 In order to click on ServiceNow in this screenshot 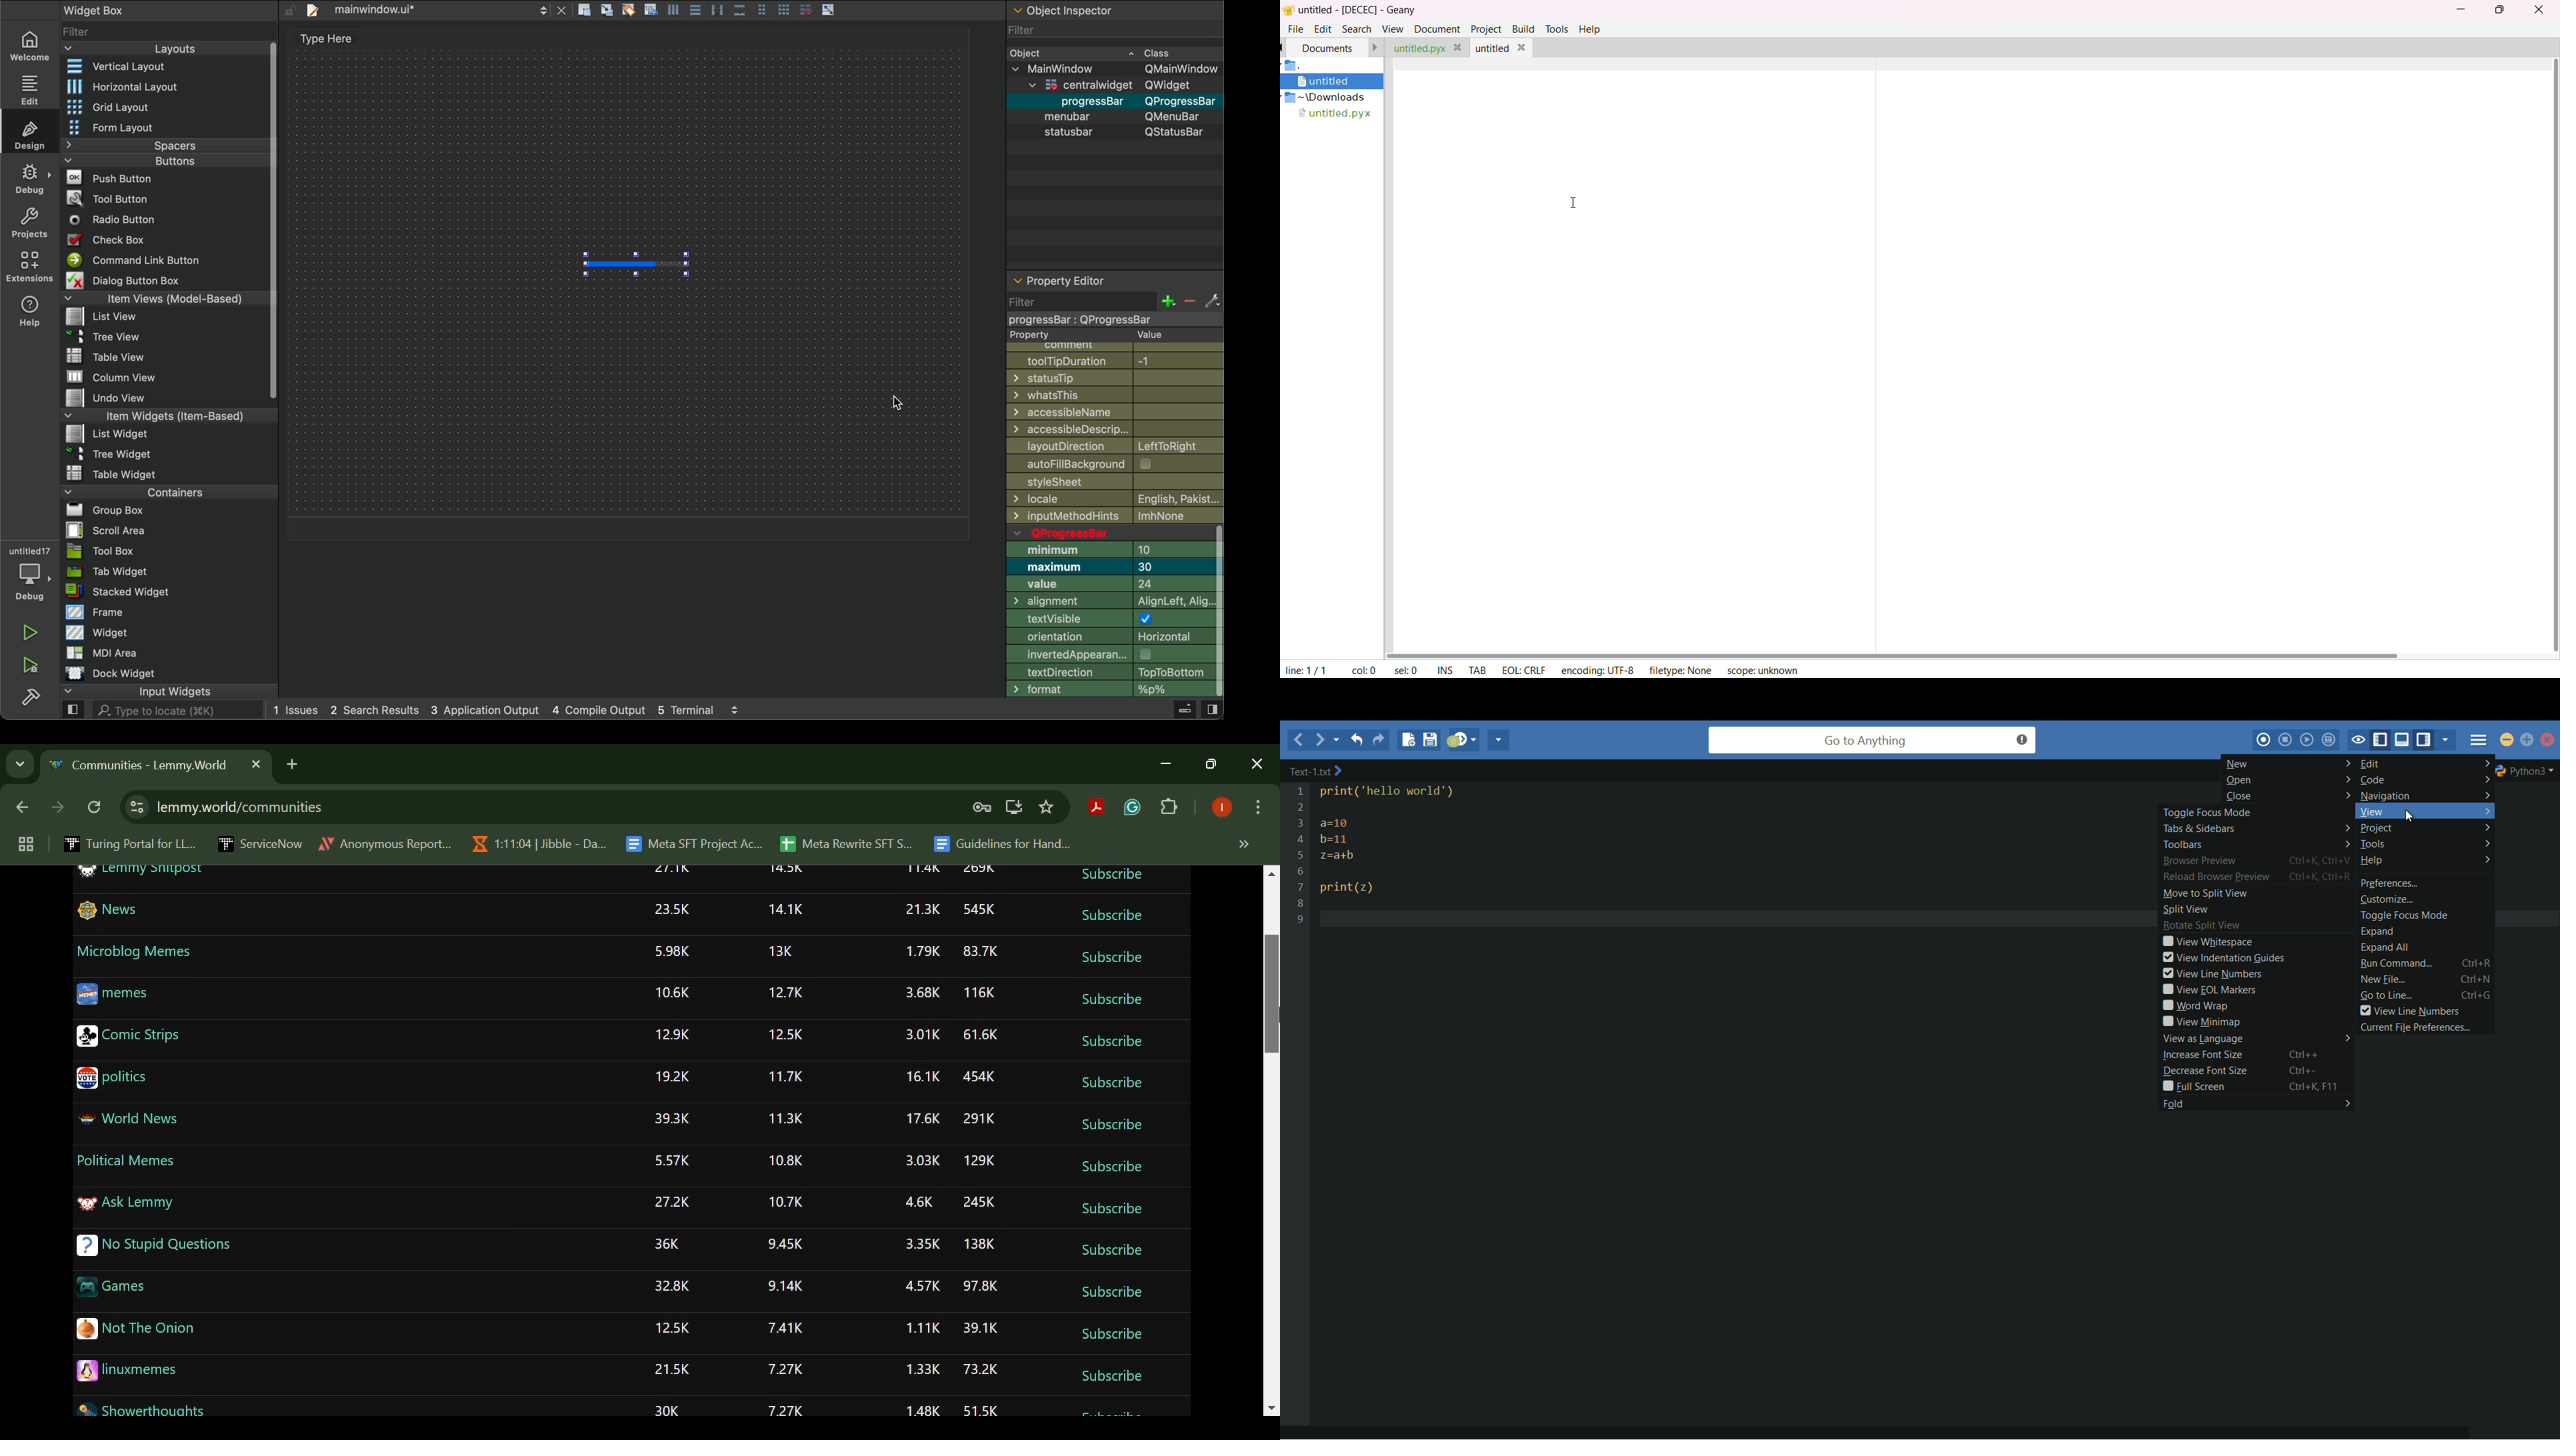, I will do `click(261, 843)`.